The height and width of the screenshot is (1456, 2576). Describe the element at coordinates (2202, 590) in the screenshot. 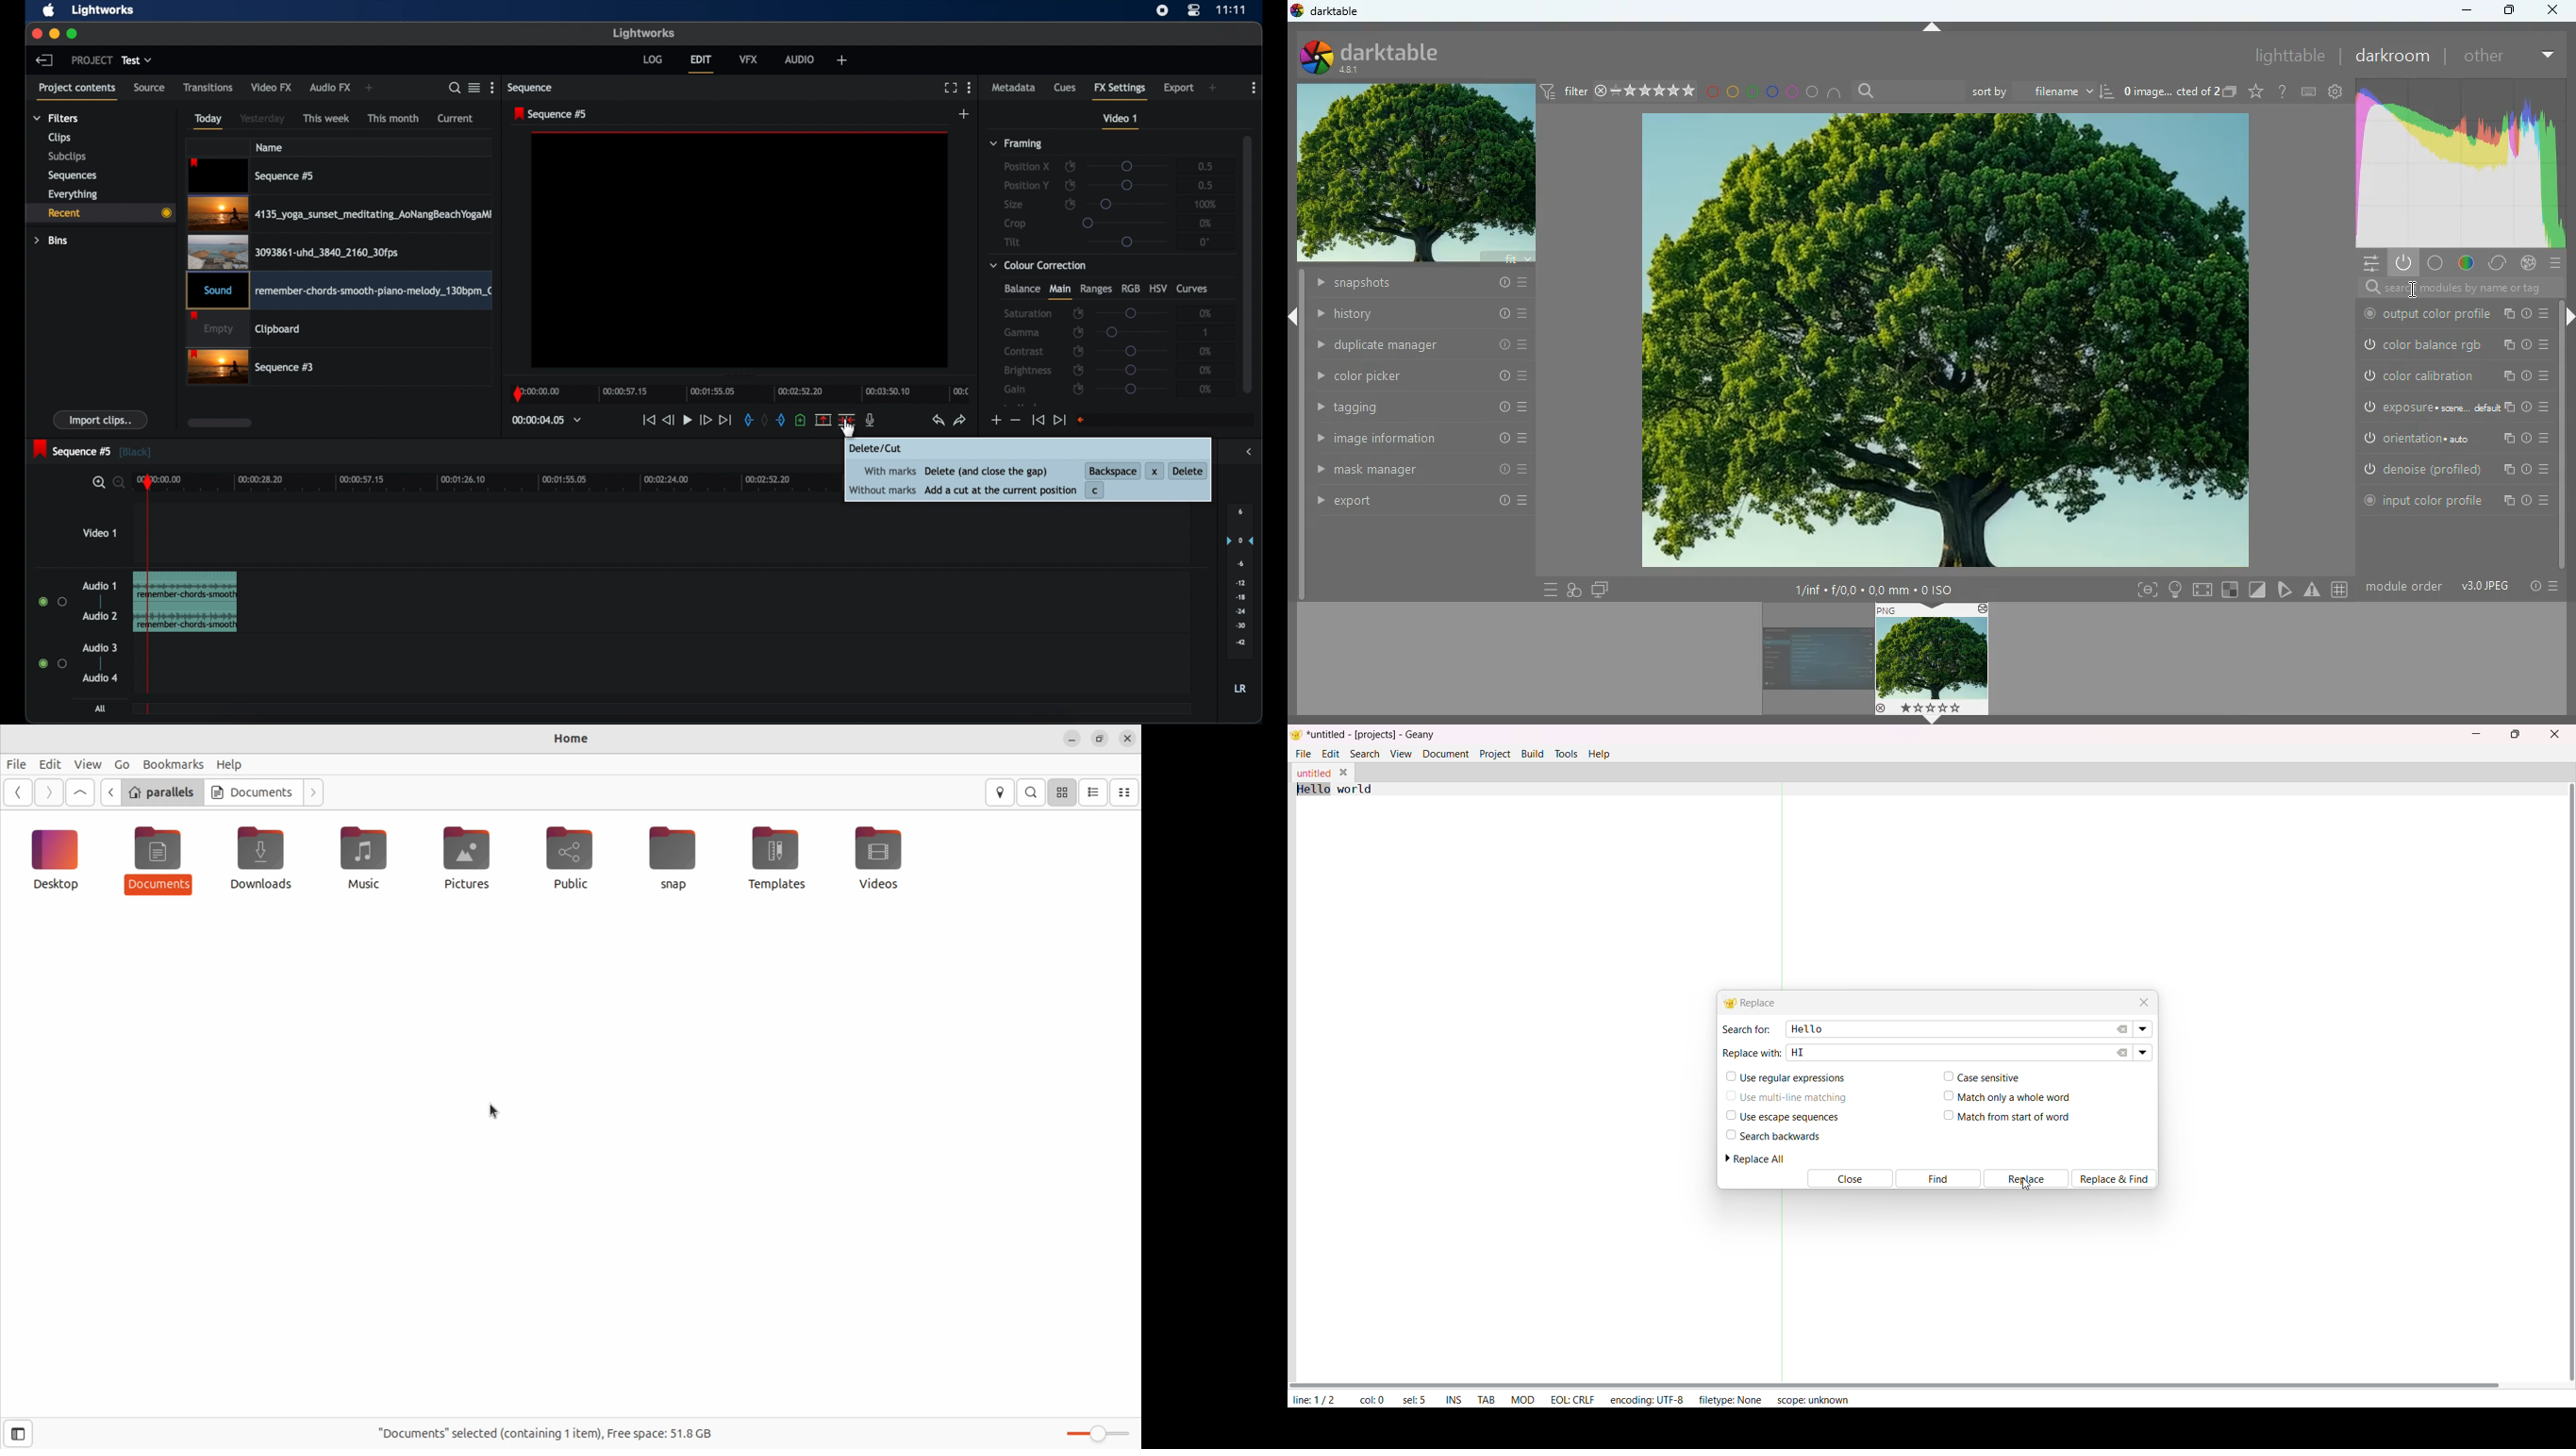

I see `screen` at that location.